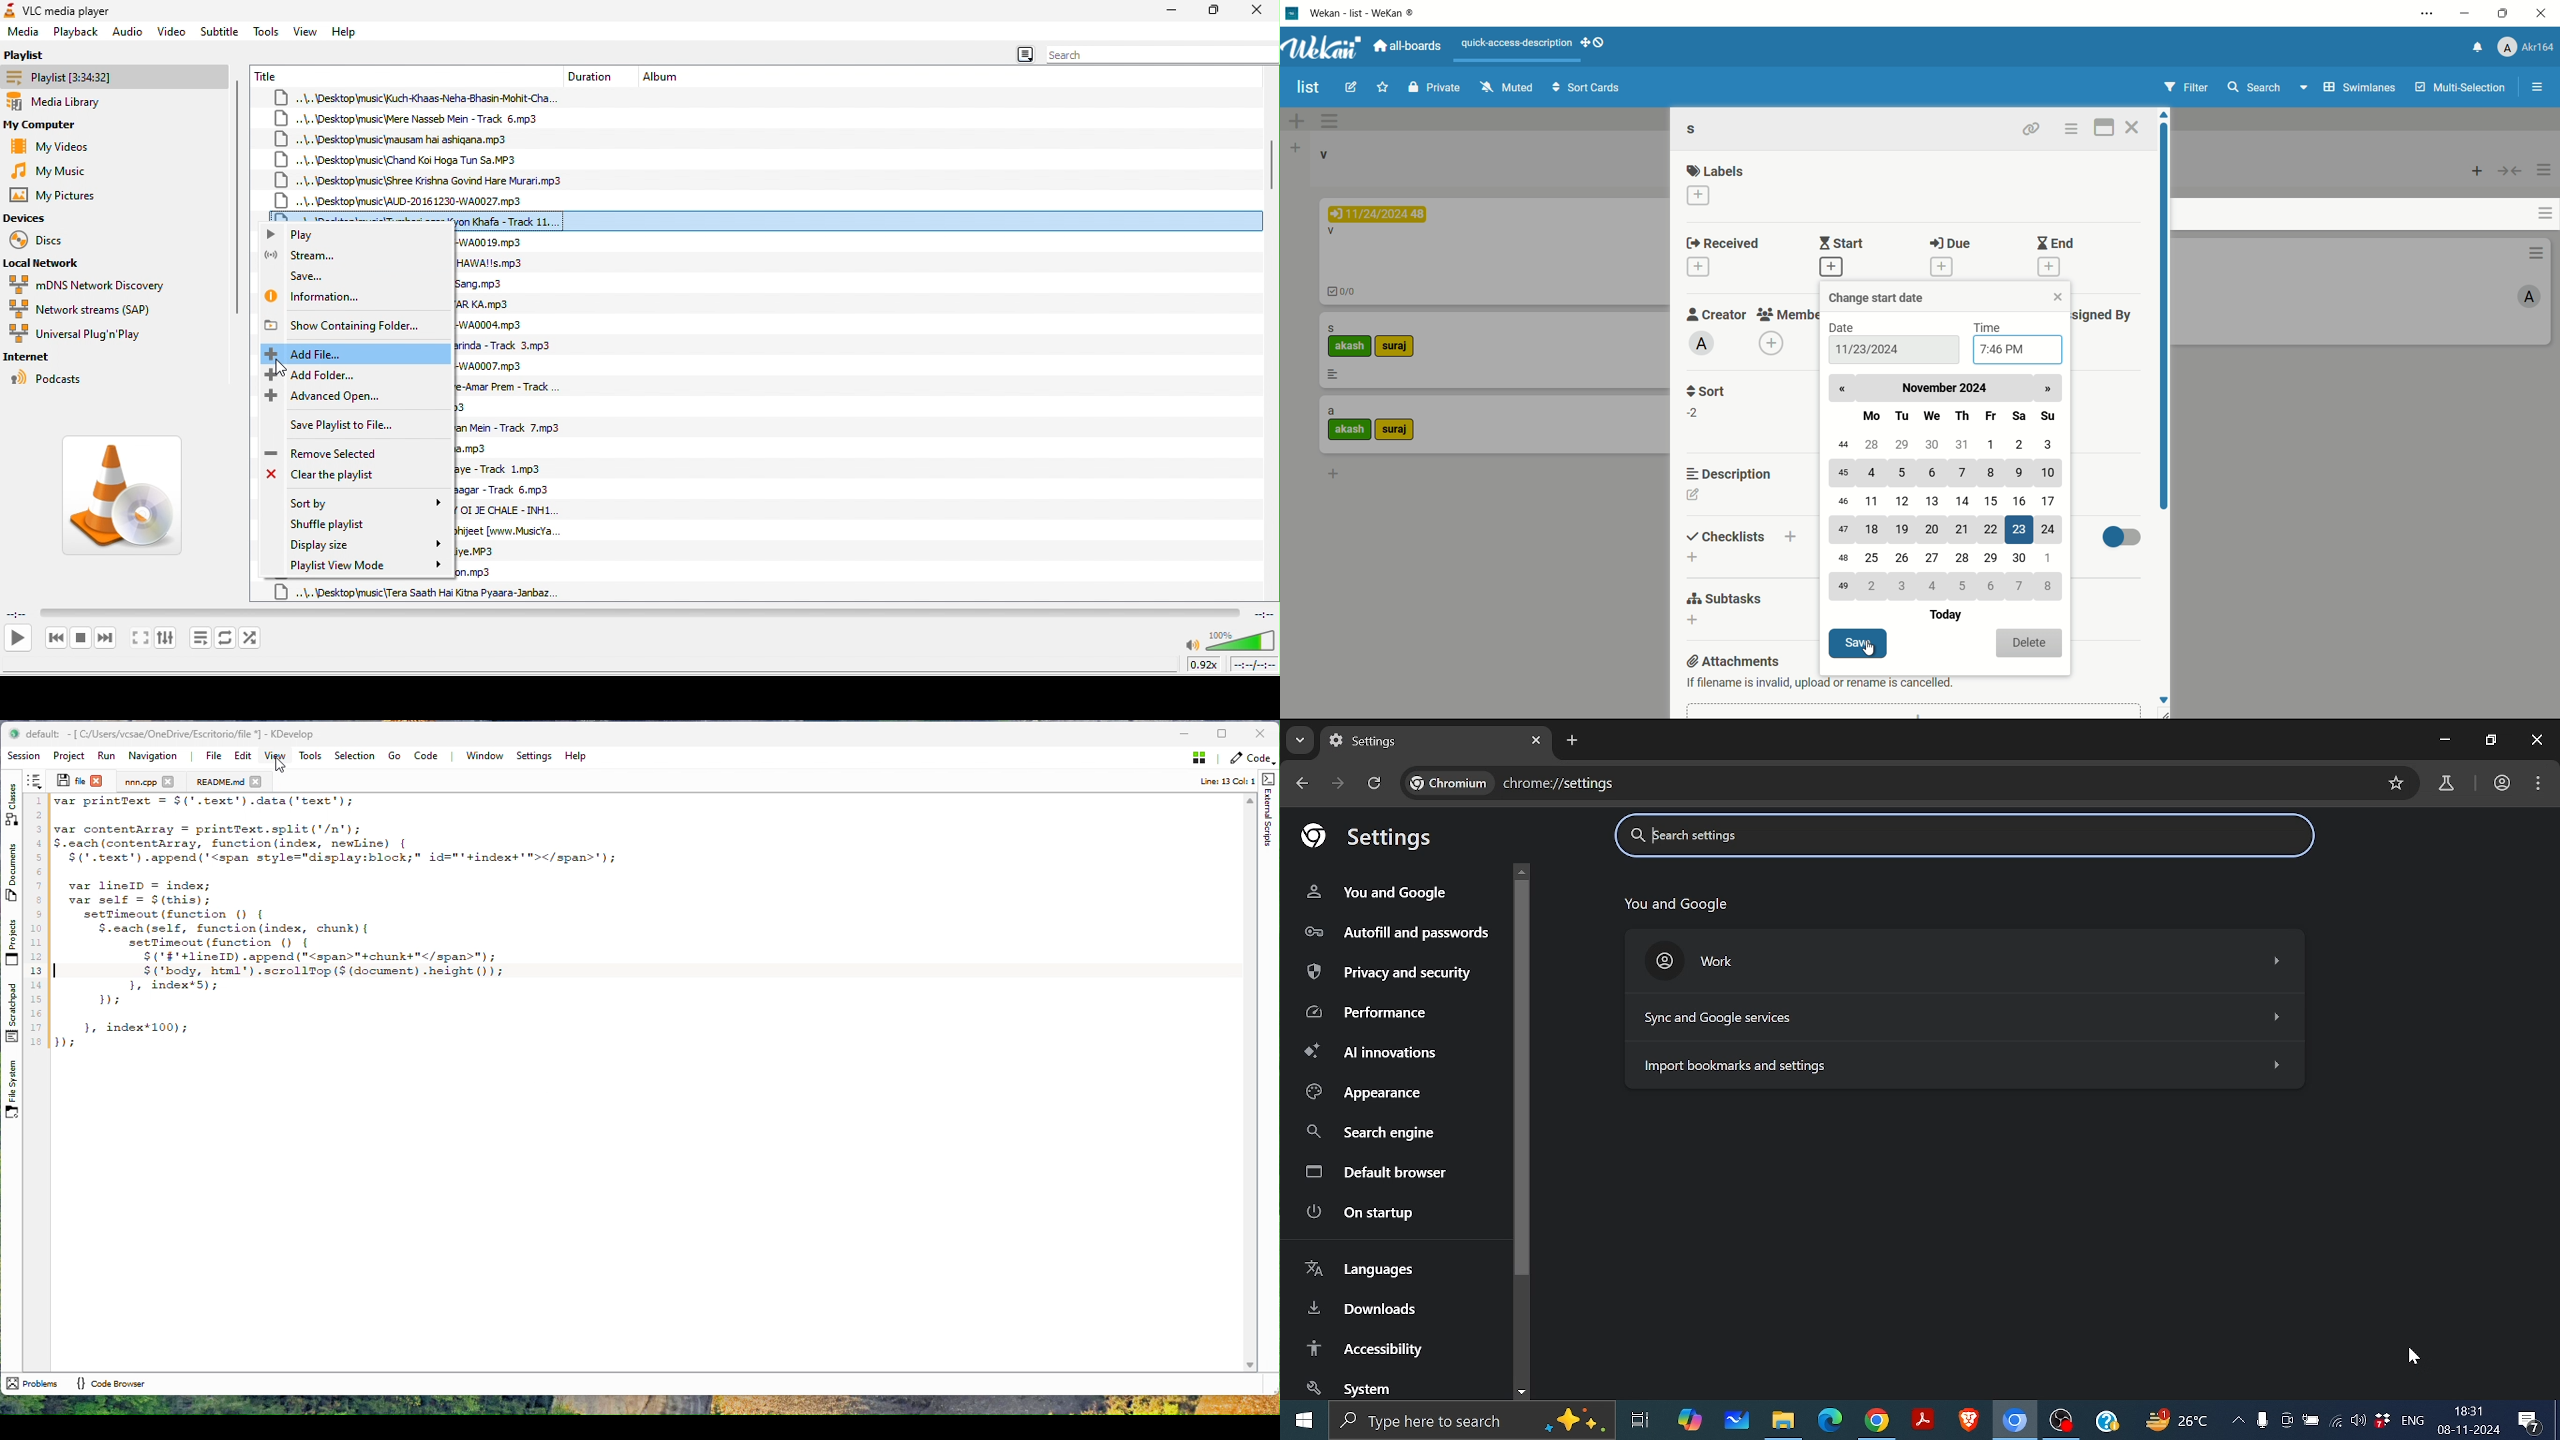 The width and height of the screenshot is (2576, 1456). I want to click on labels, so click(1715, 171).